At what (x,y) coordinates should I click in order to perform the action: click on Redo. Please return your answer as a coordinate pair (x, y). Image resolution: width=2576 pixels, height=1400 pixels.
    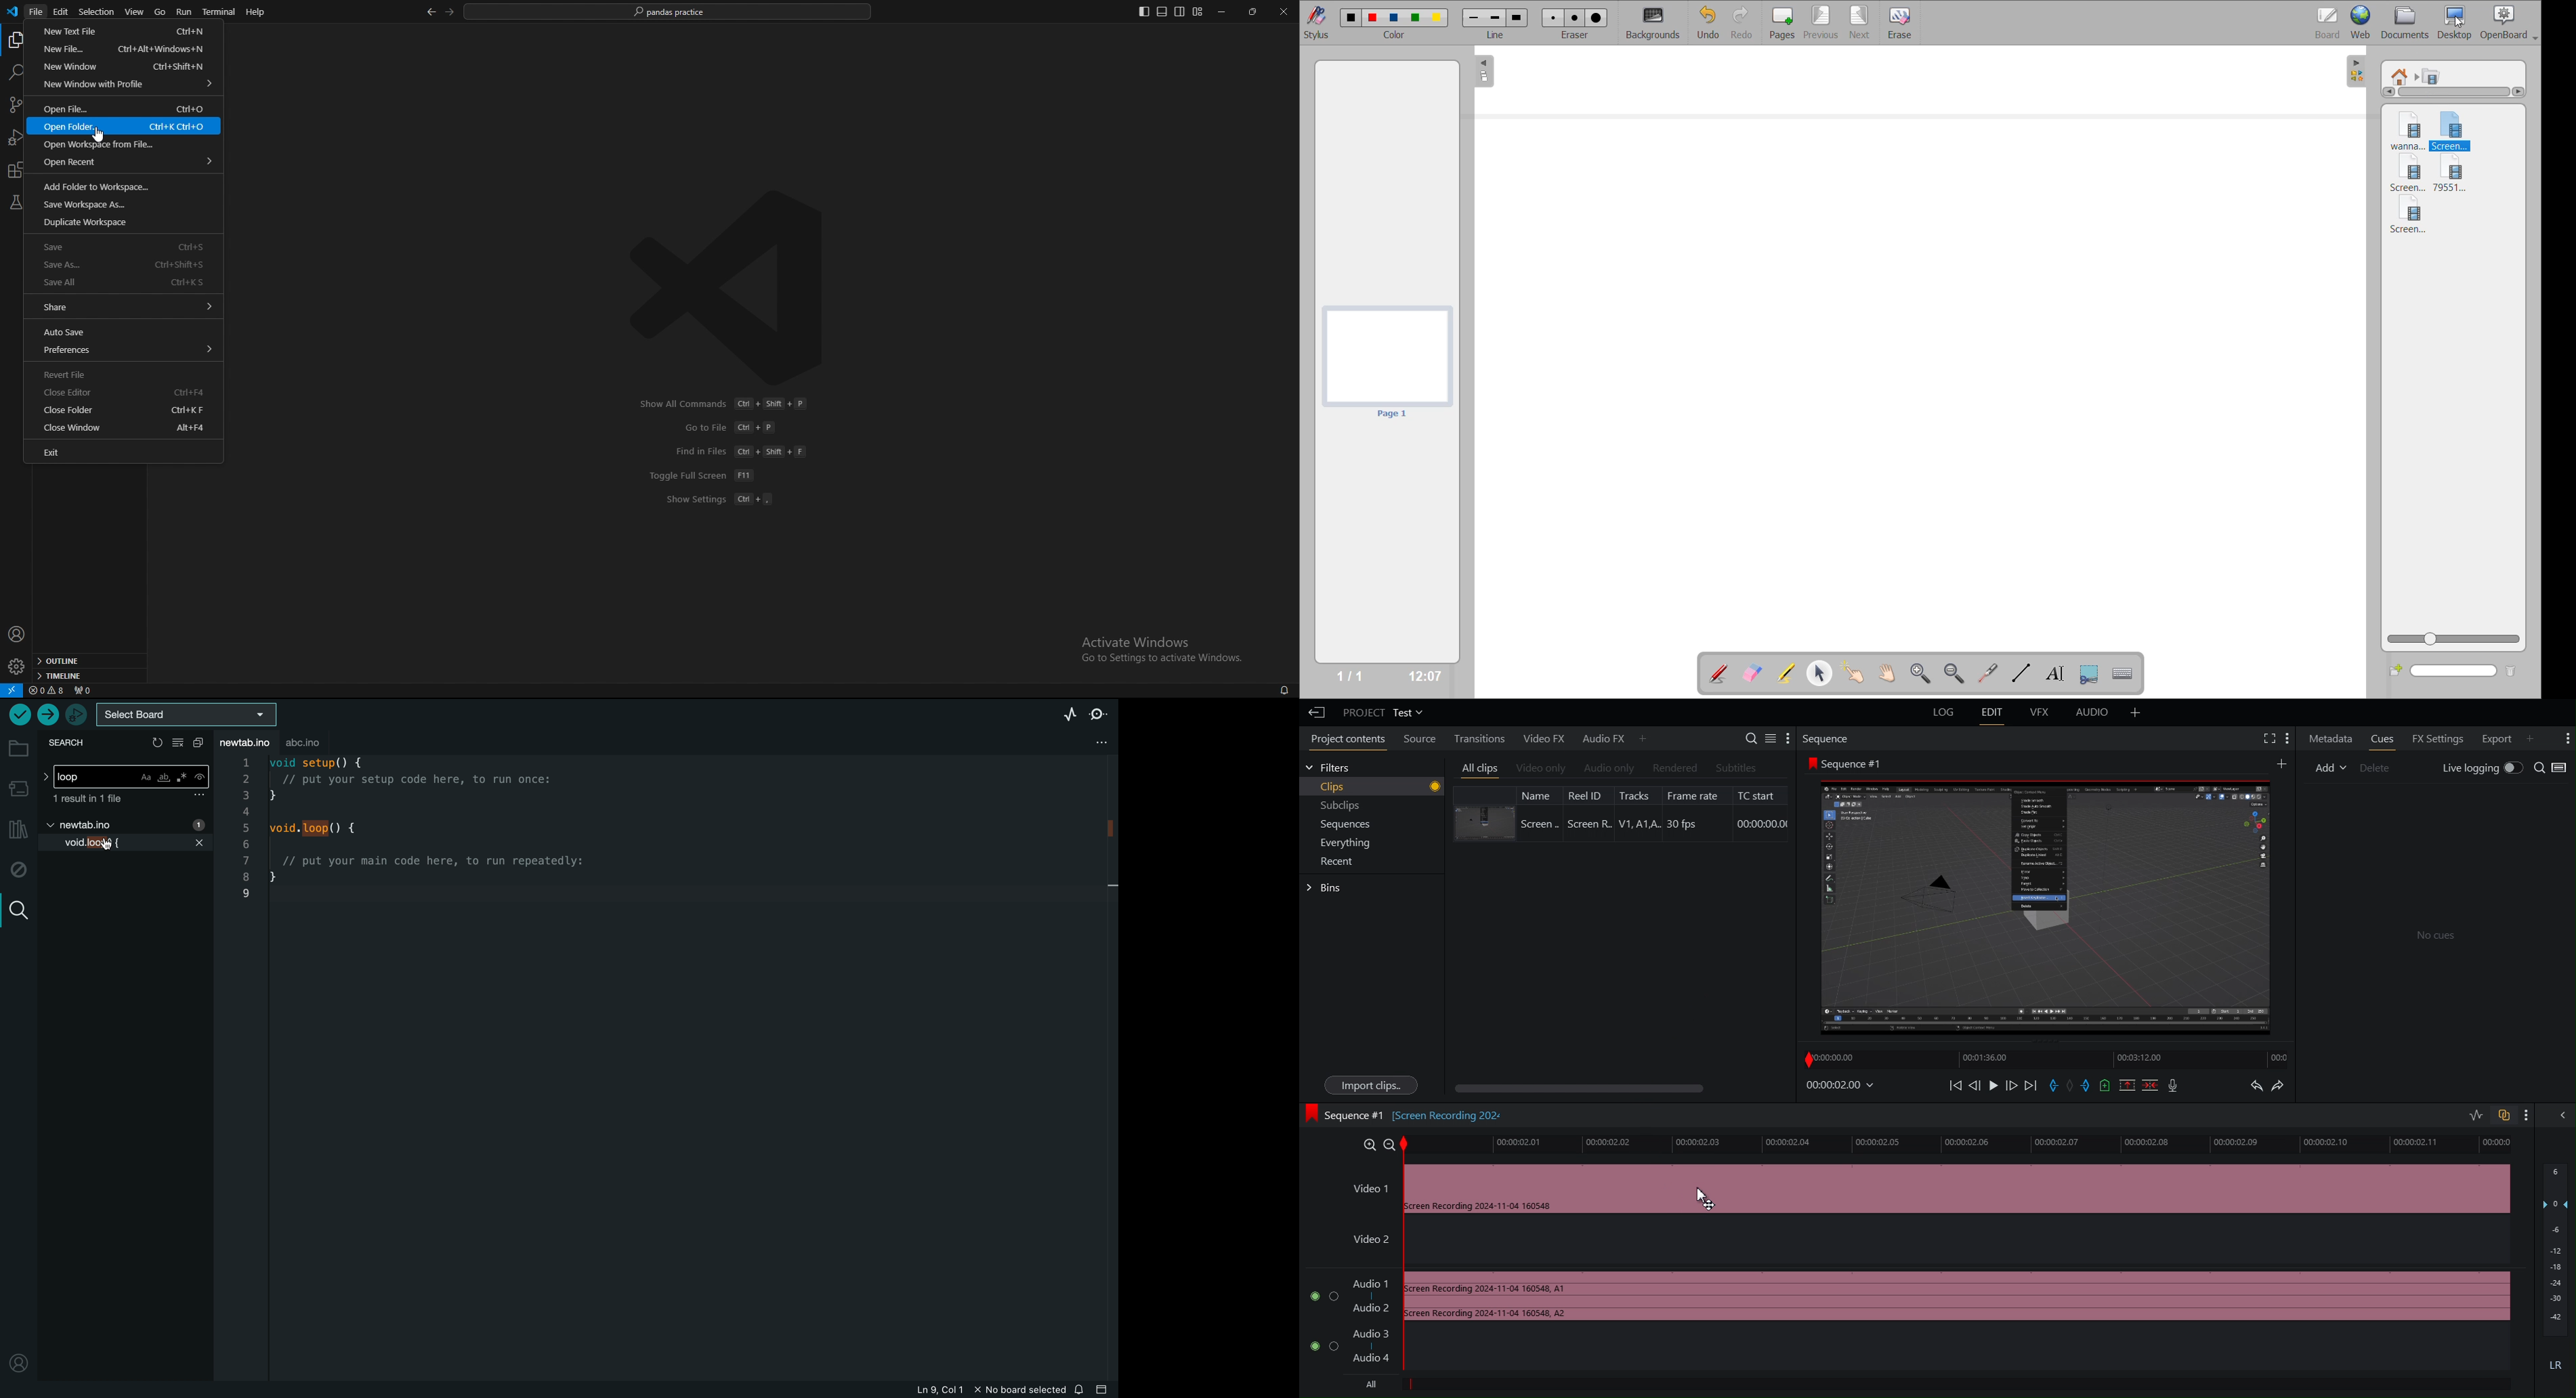
    Looking at the image, I should click on (2287, 1086).